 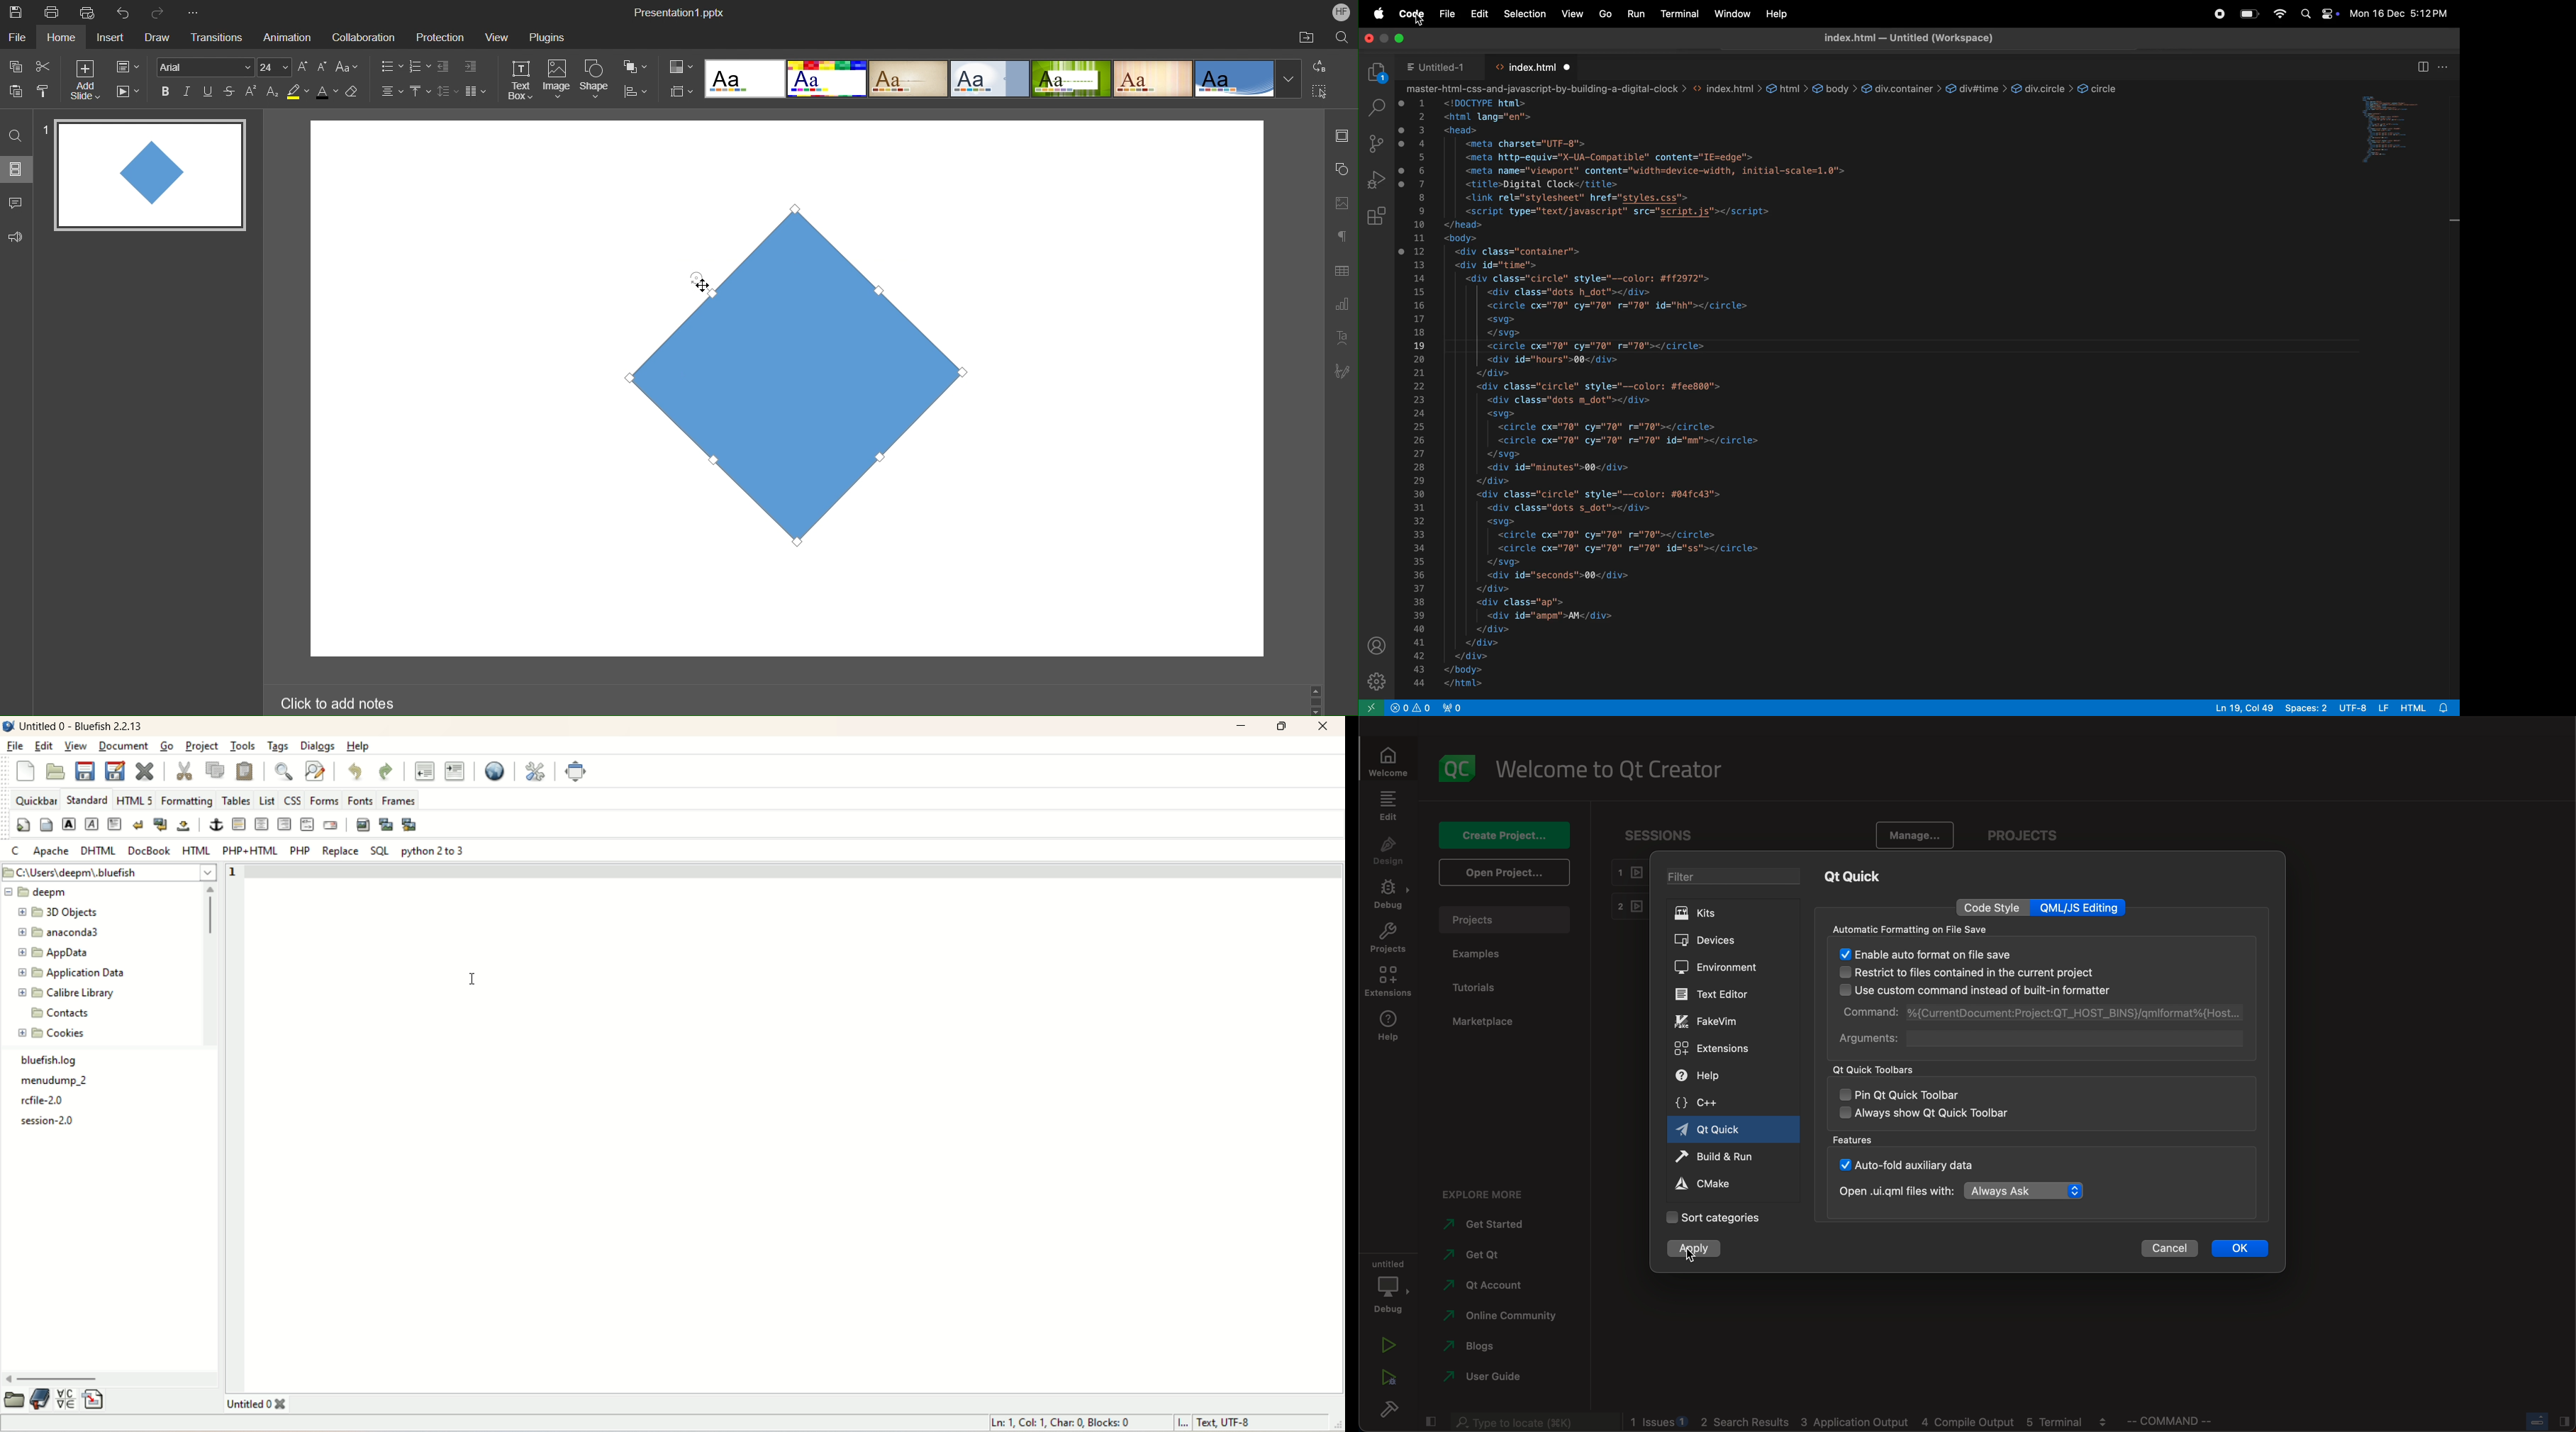 What do you see at coordinates (1465, 669) in the screenshot?
I see `</body>` at bounding box center [1465, 669].